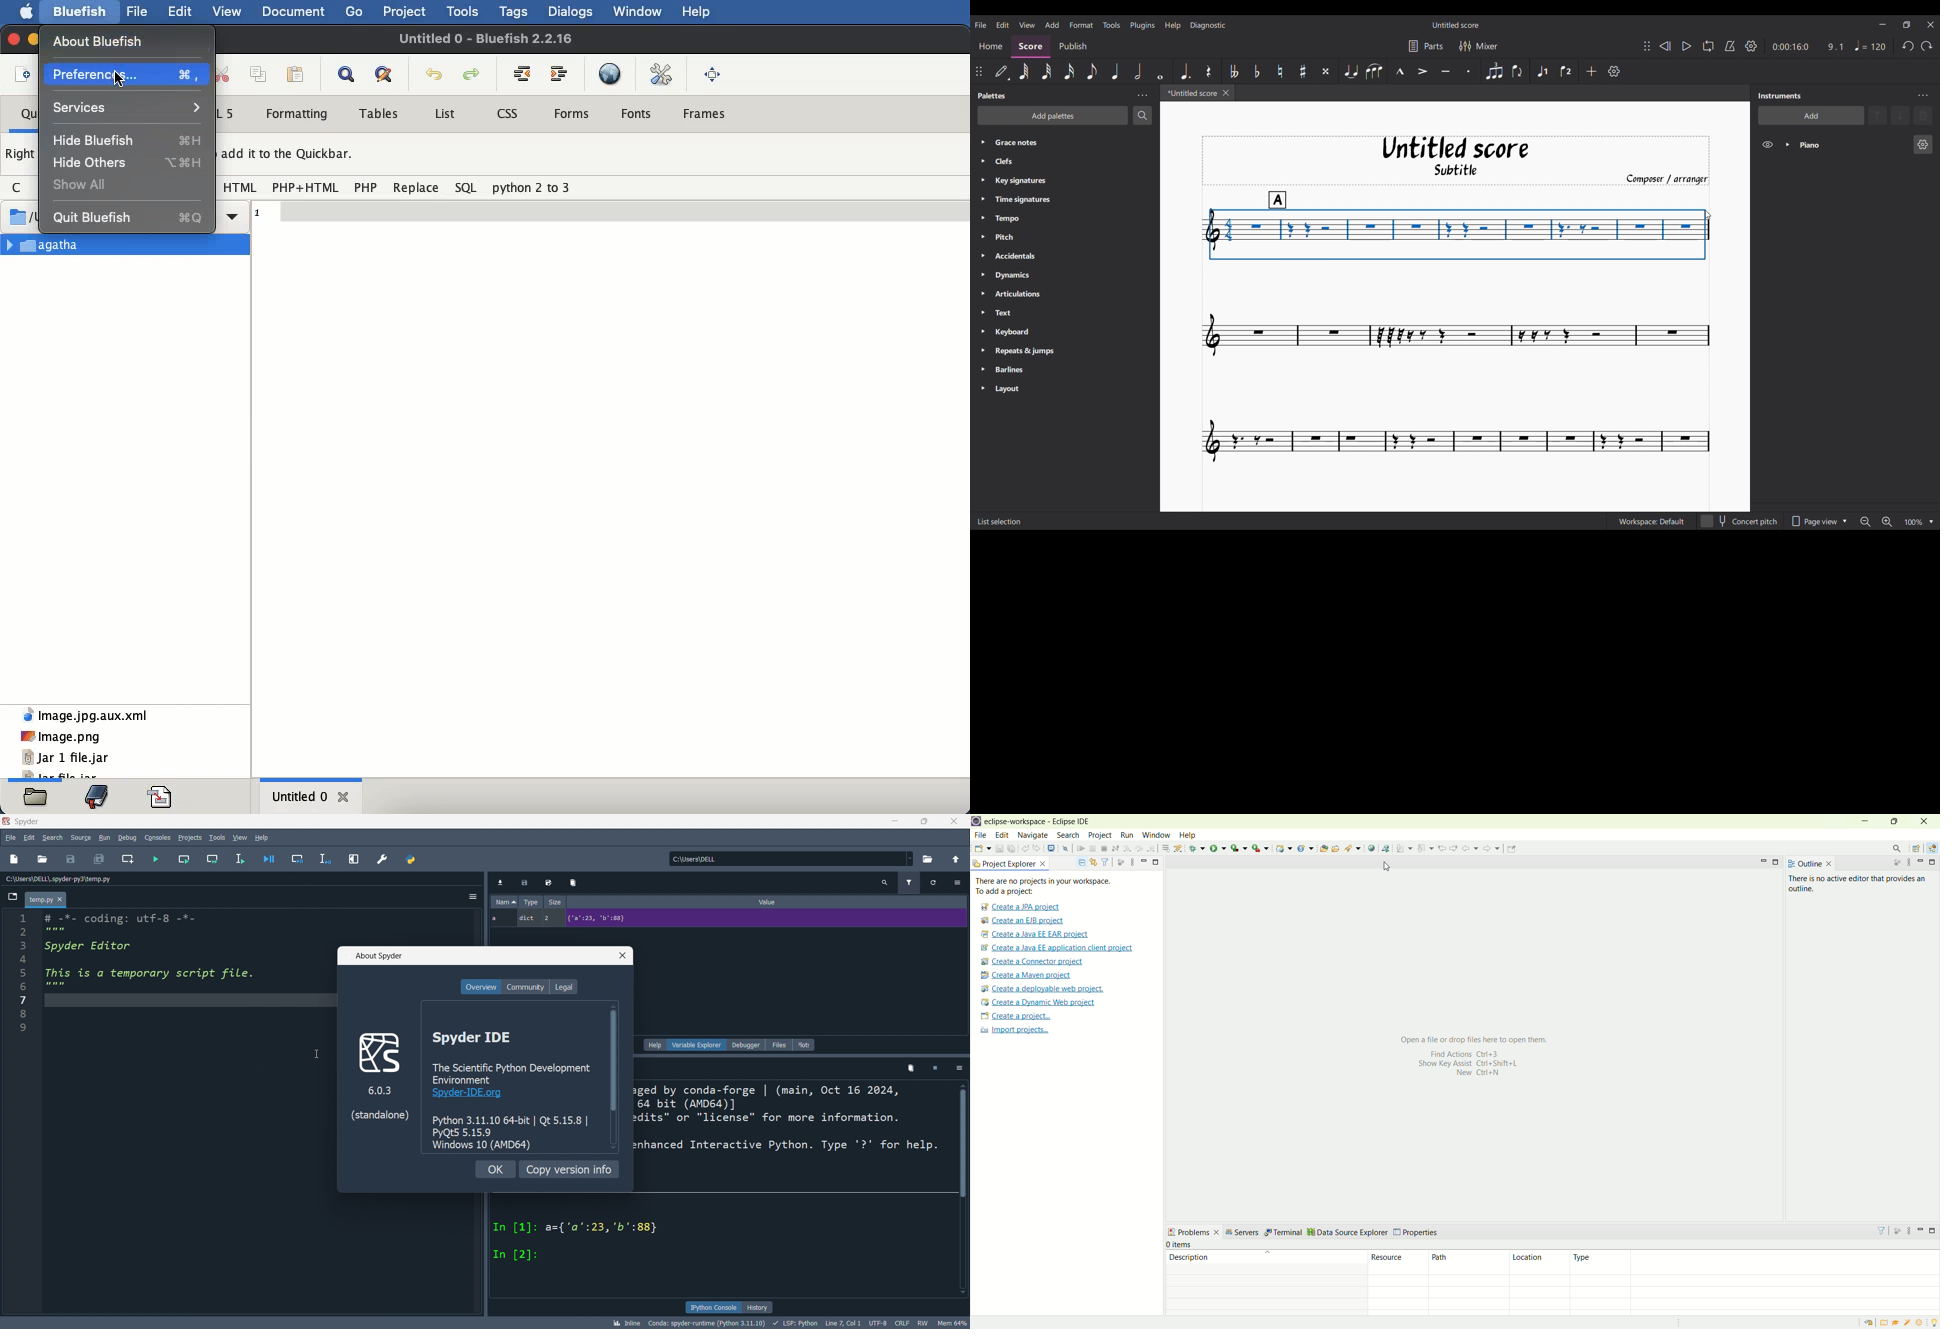 The image size is (1960, 1344). I want to click on minimize, so click(893, 822).